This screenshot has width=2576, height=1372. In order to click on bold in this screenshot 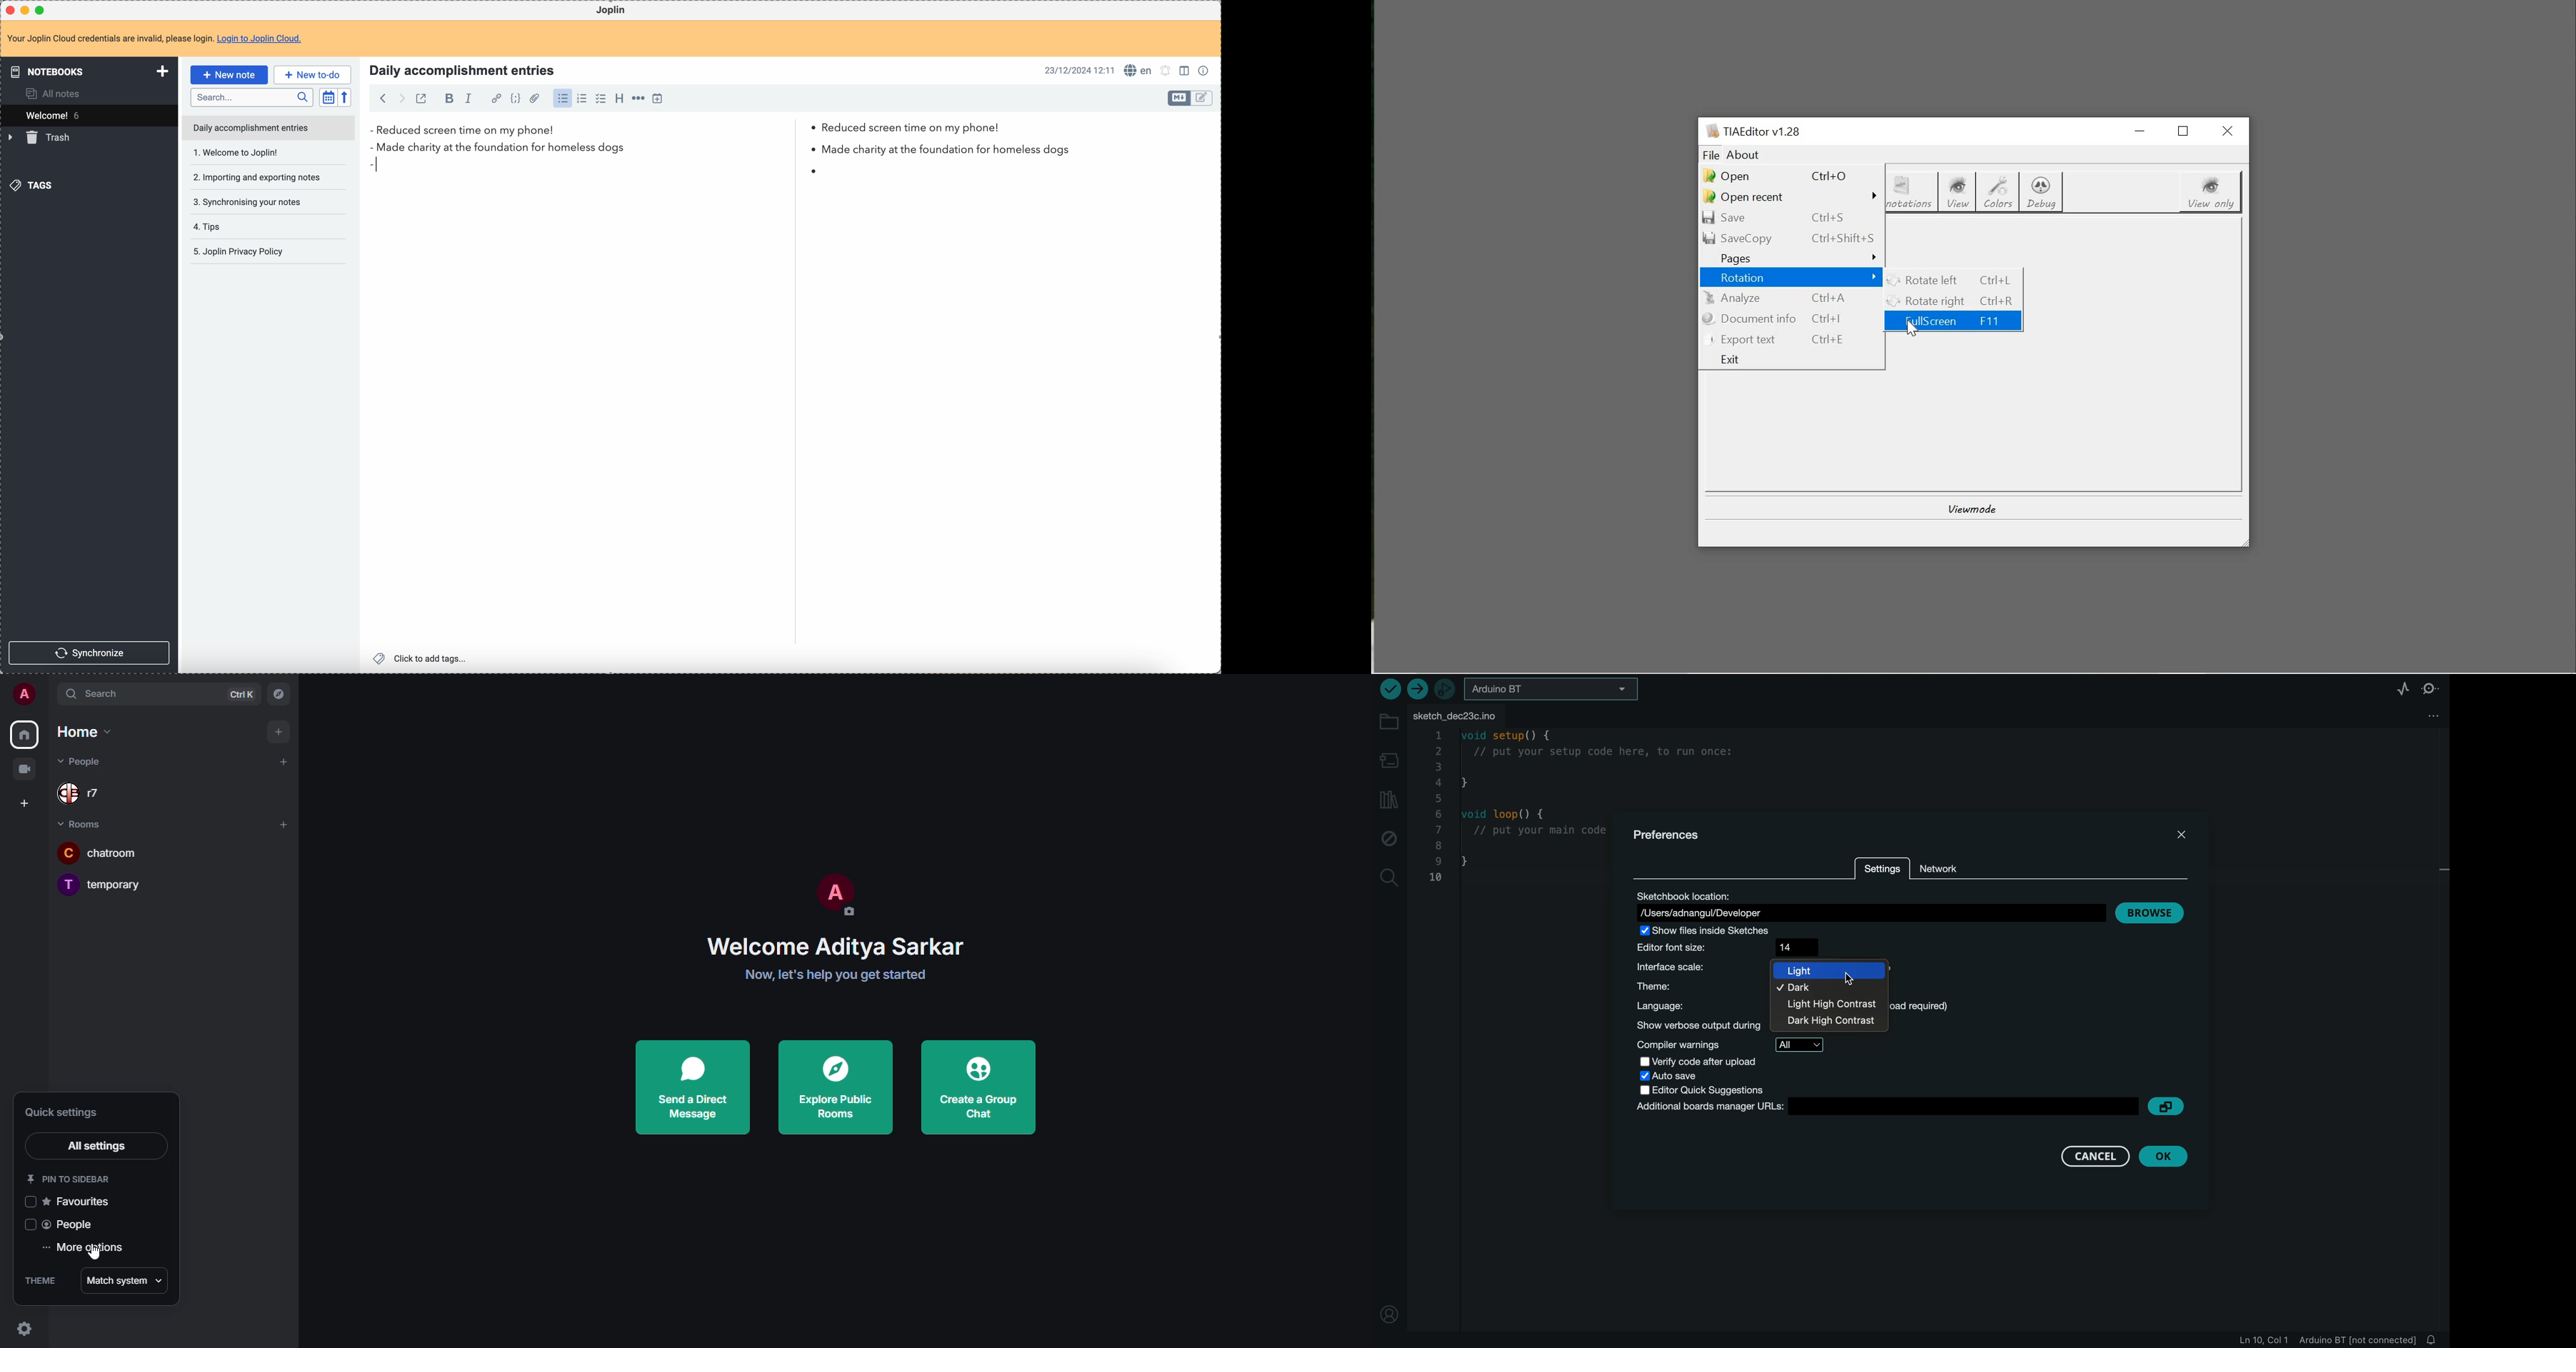, I will do `click(447, 99)`.